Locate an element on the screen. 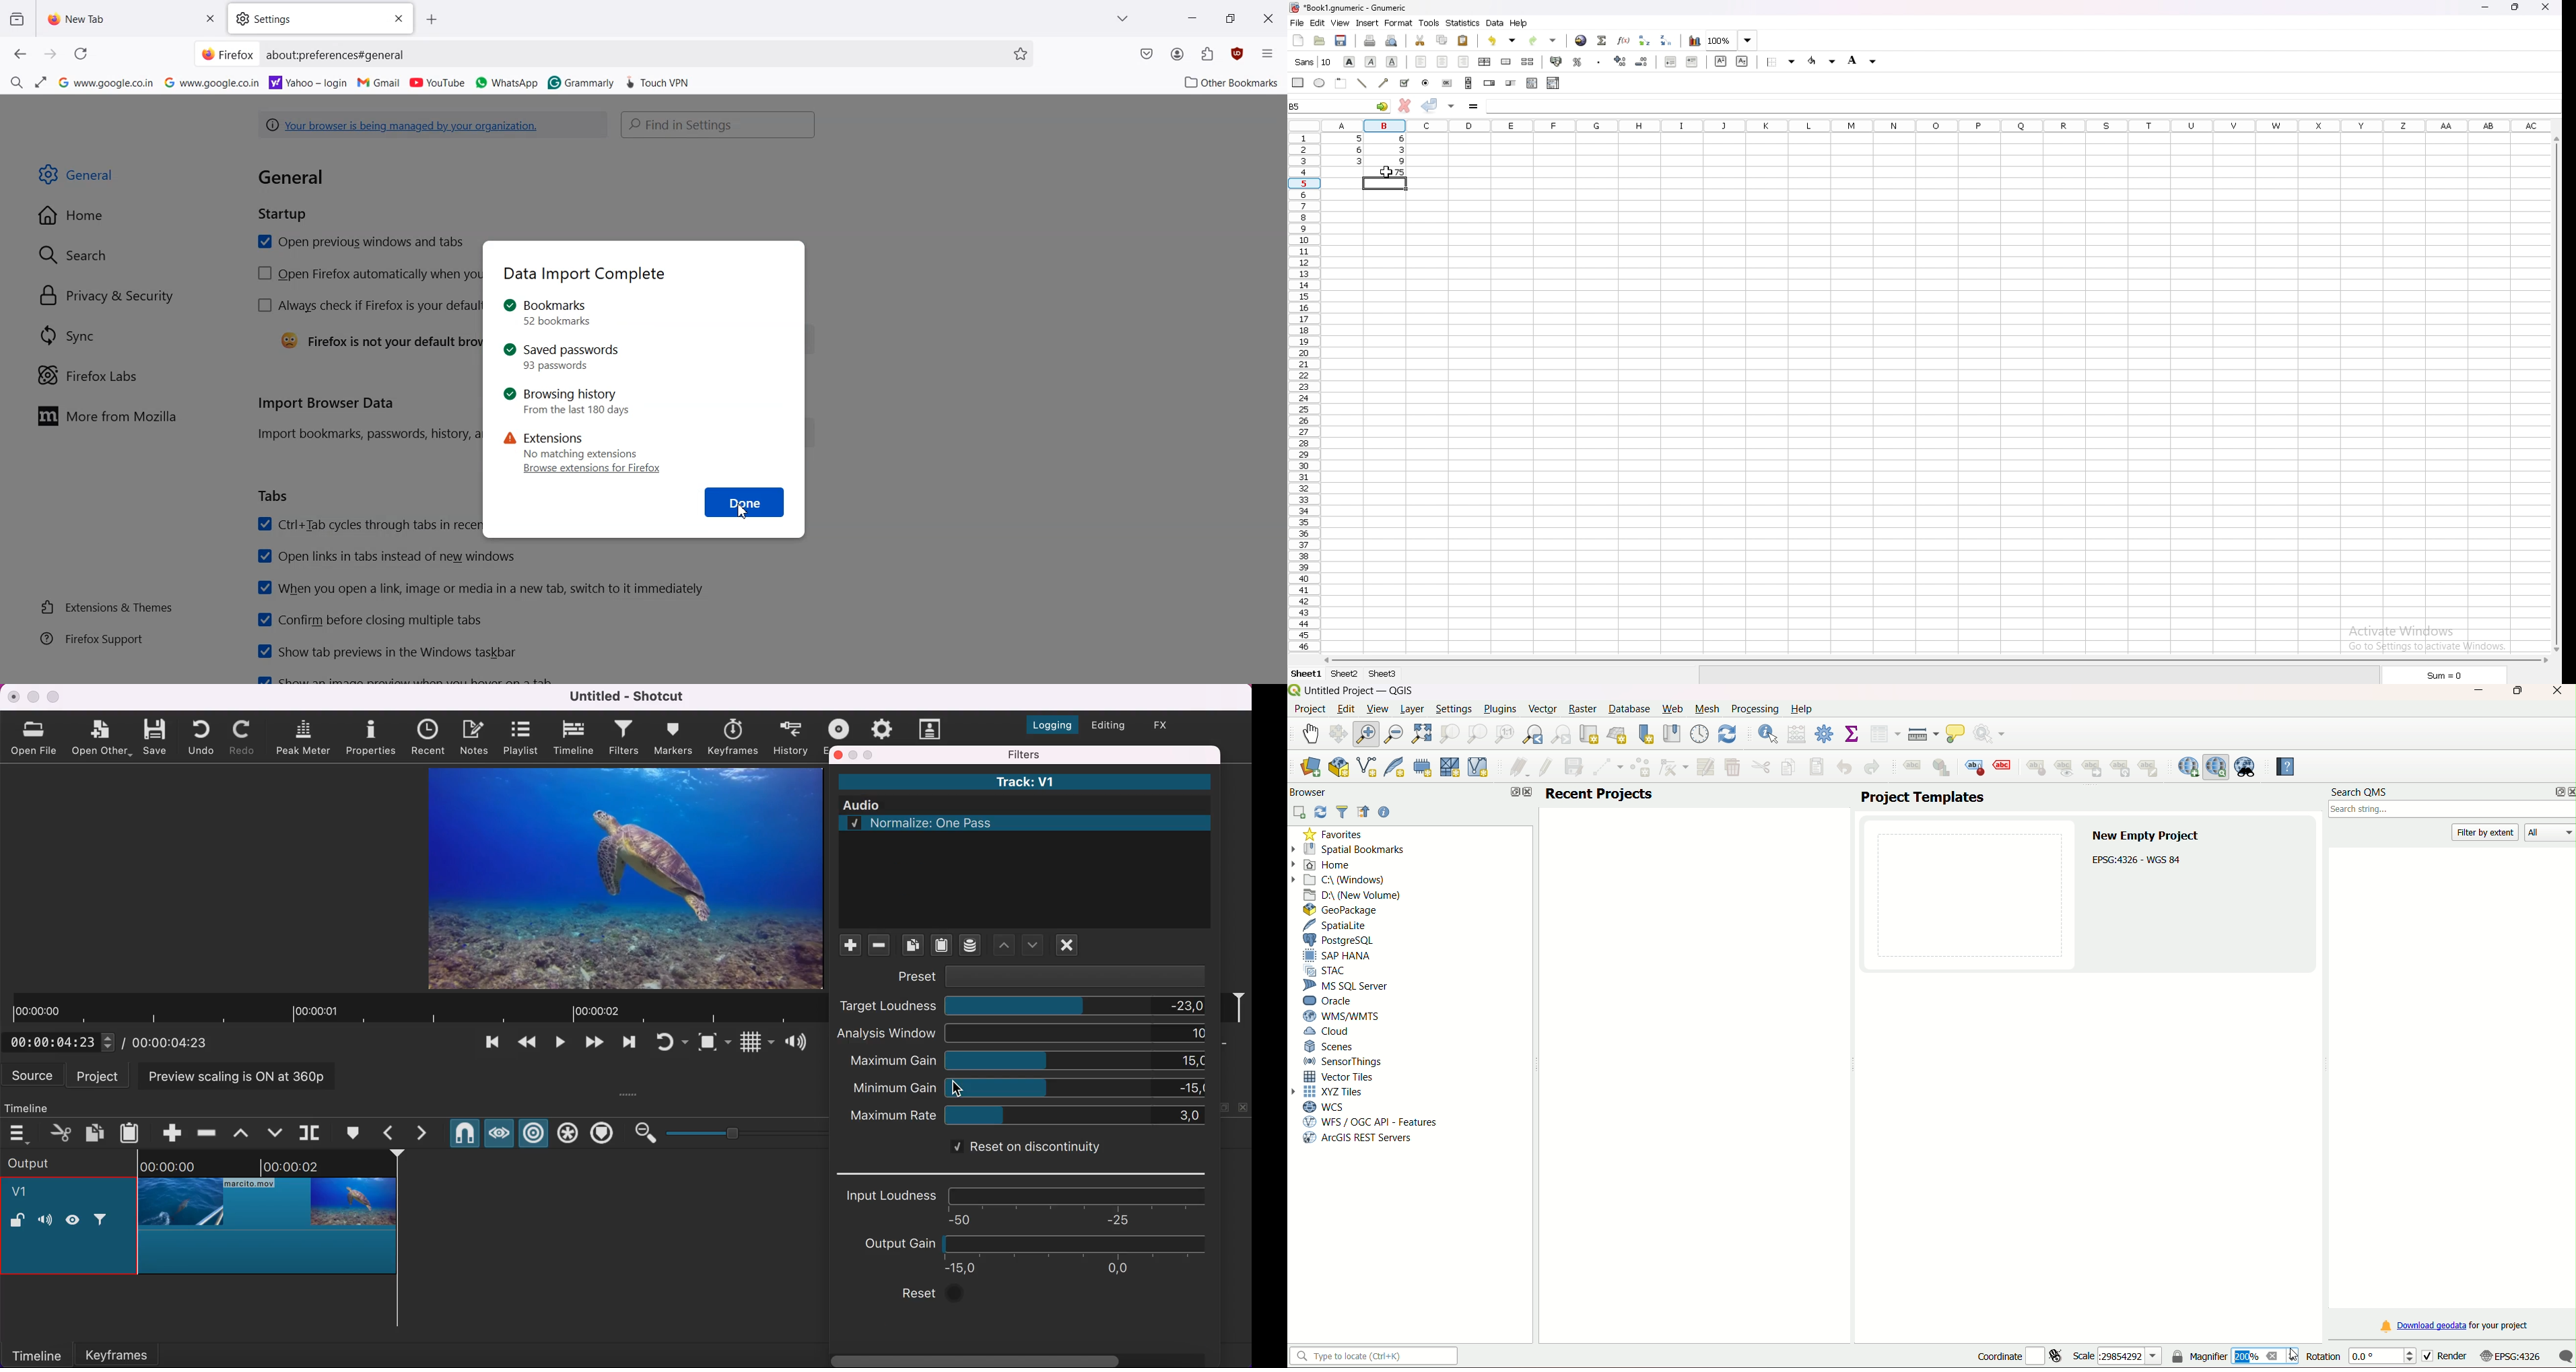 Image resolution: width=2576 pixels, height=1372 pixels. snap is located at coordinates (464, 1136).